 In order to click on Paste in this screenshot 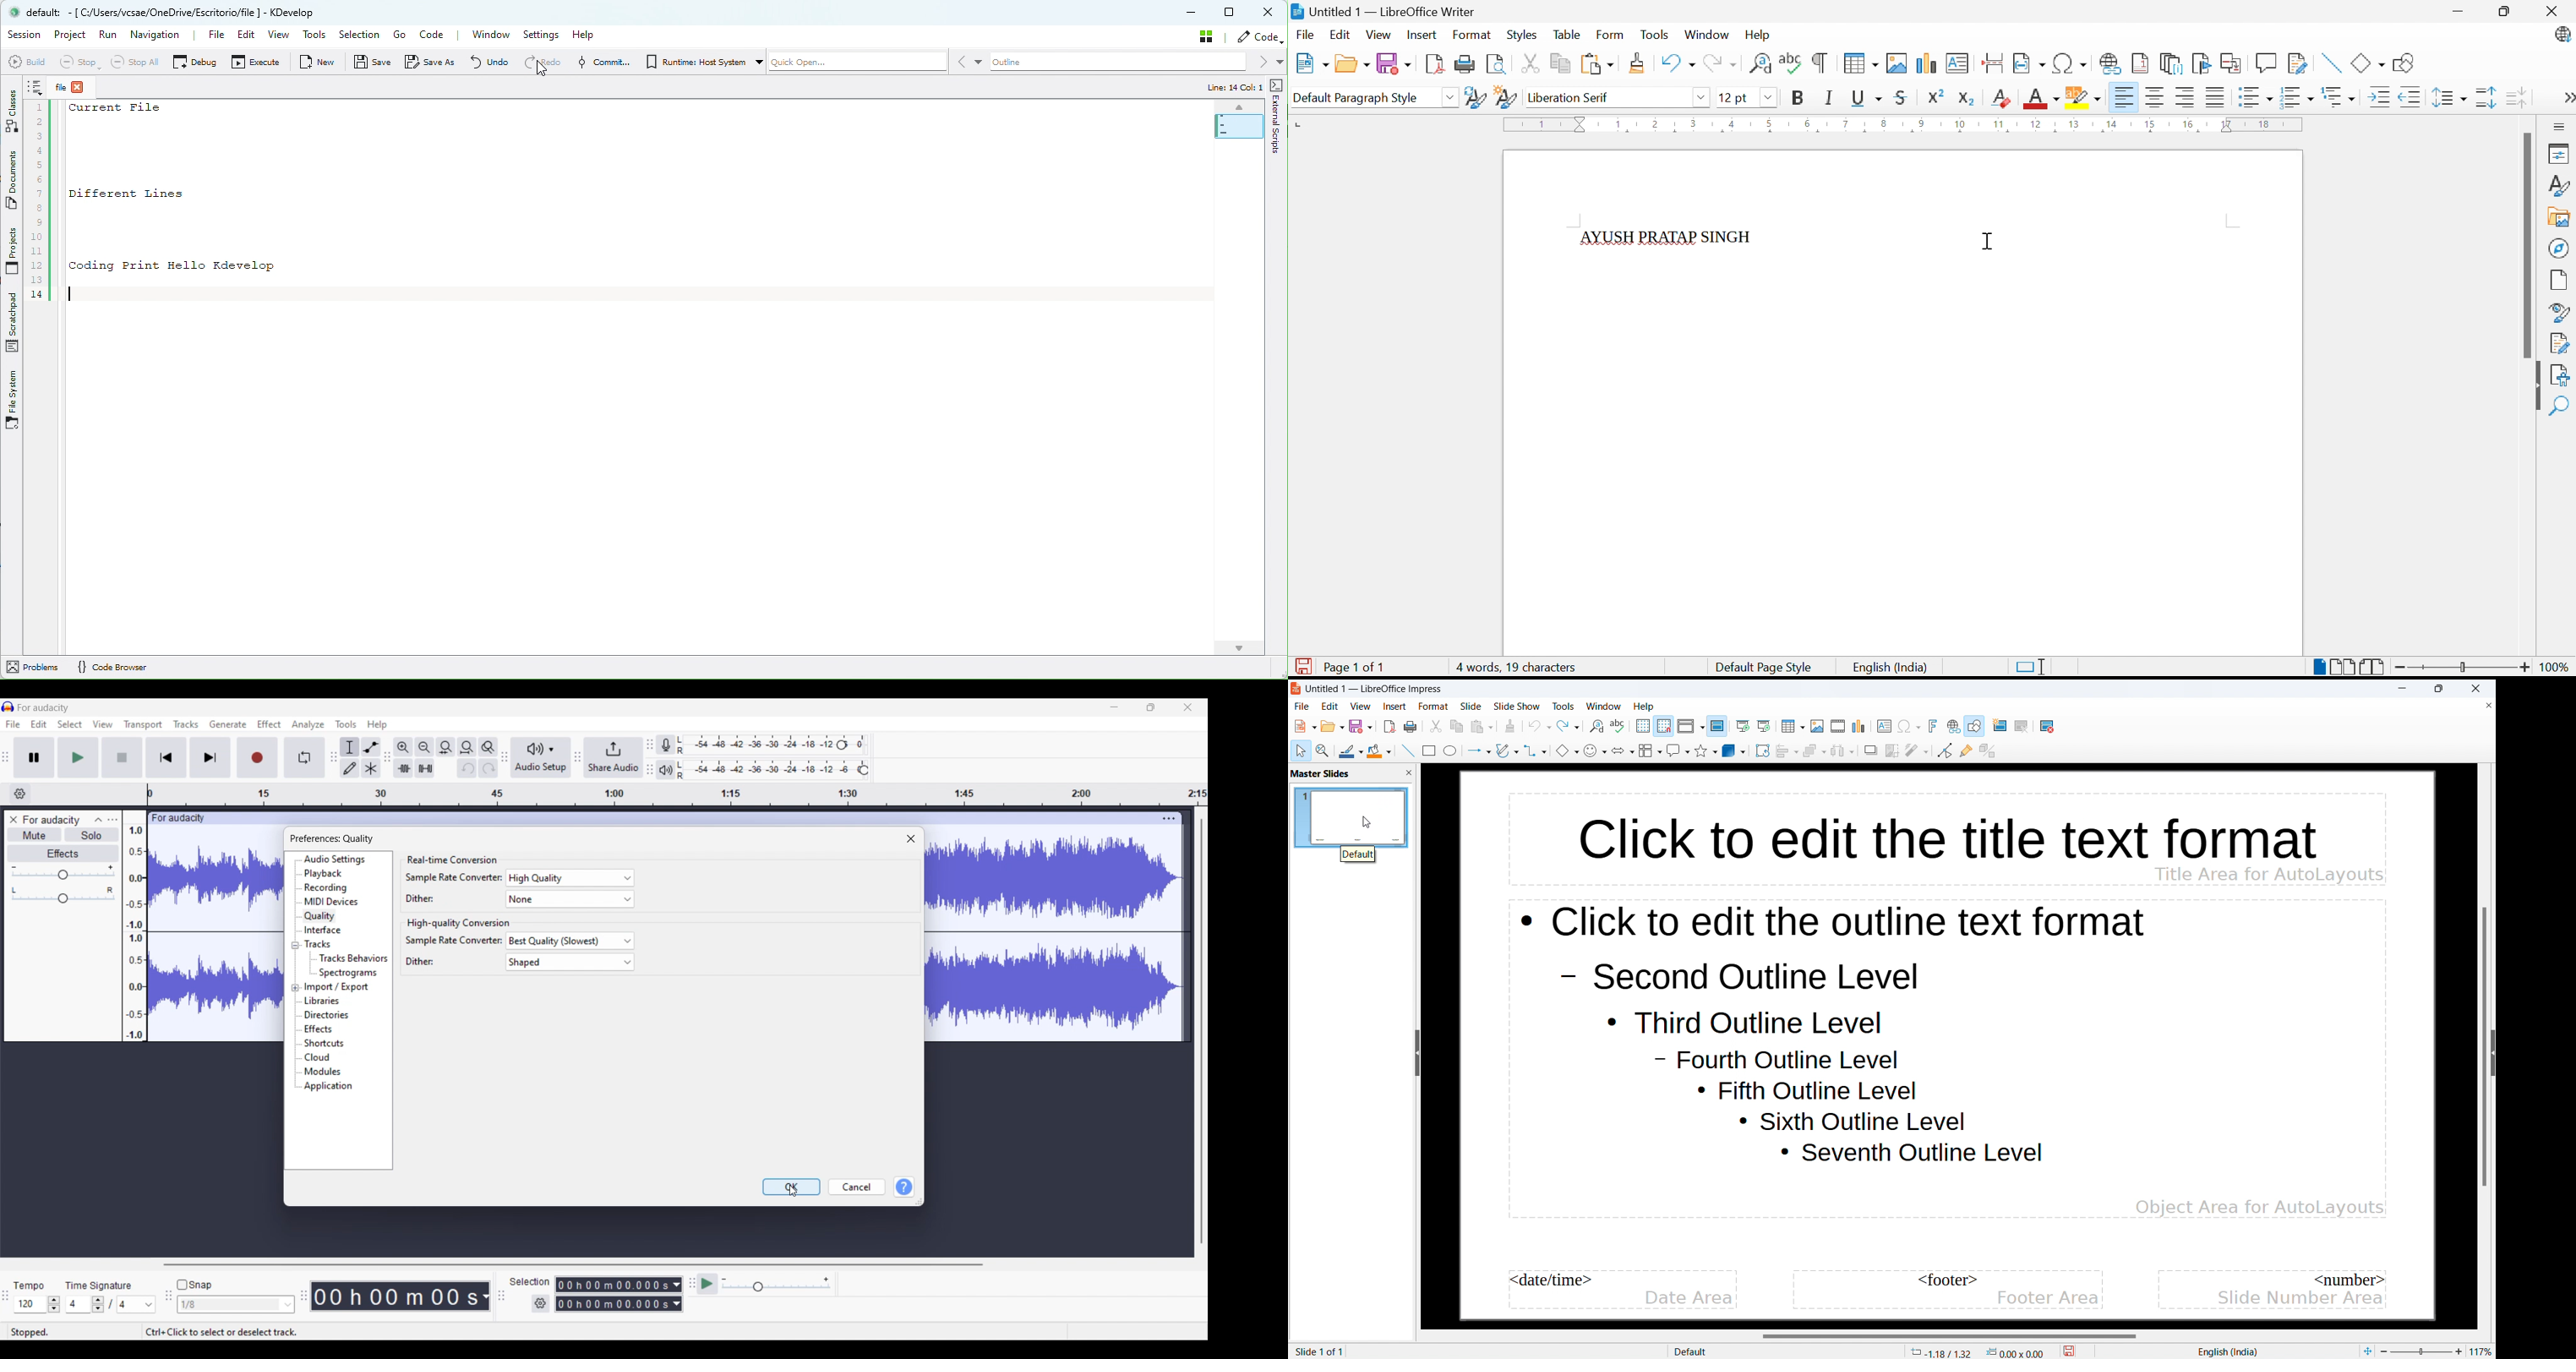, I will do `click(1597, 63)`.